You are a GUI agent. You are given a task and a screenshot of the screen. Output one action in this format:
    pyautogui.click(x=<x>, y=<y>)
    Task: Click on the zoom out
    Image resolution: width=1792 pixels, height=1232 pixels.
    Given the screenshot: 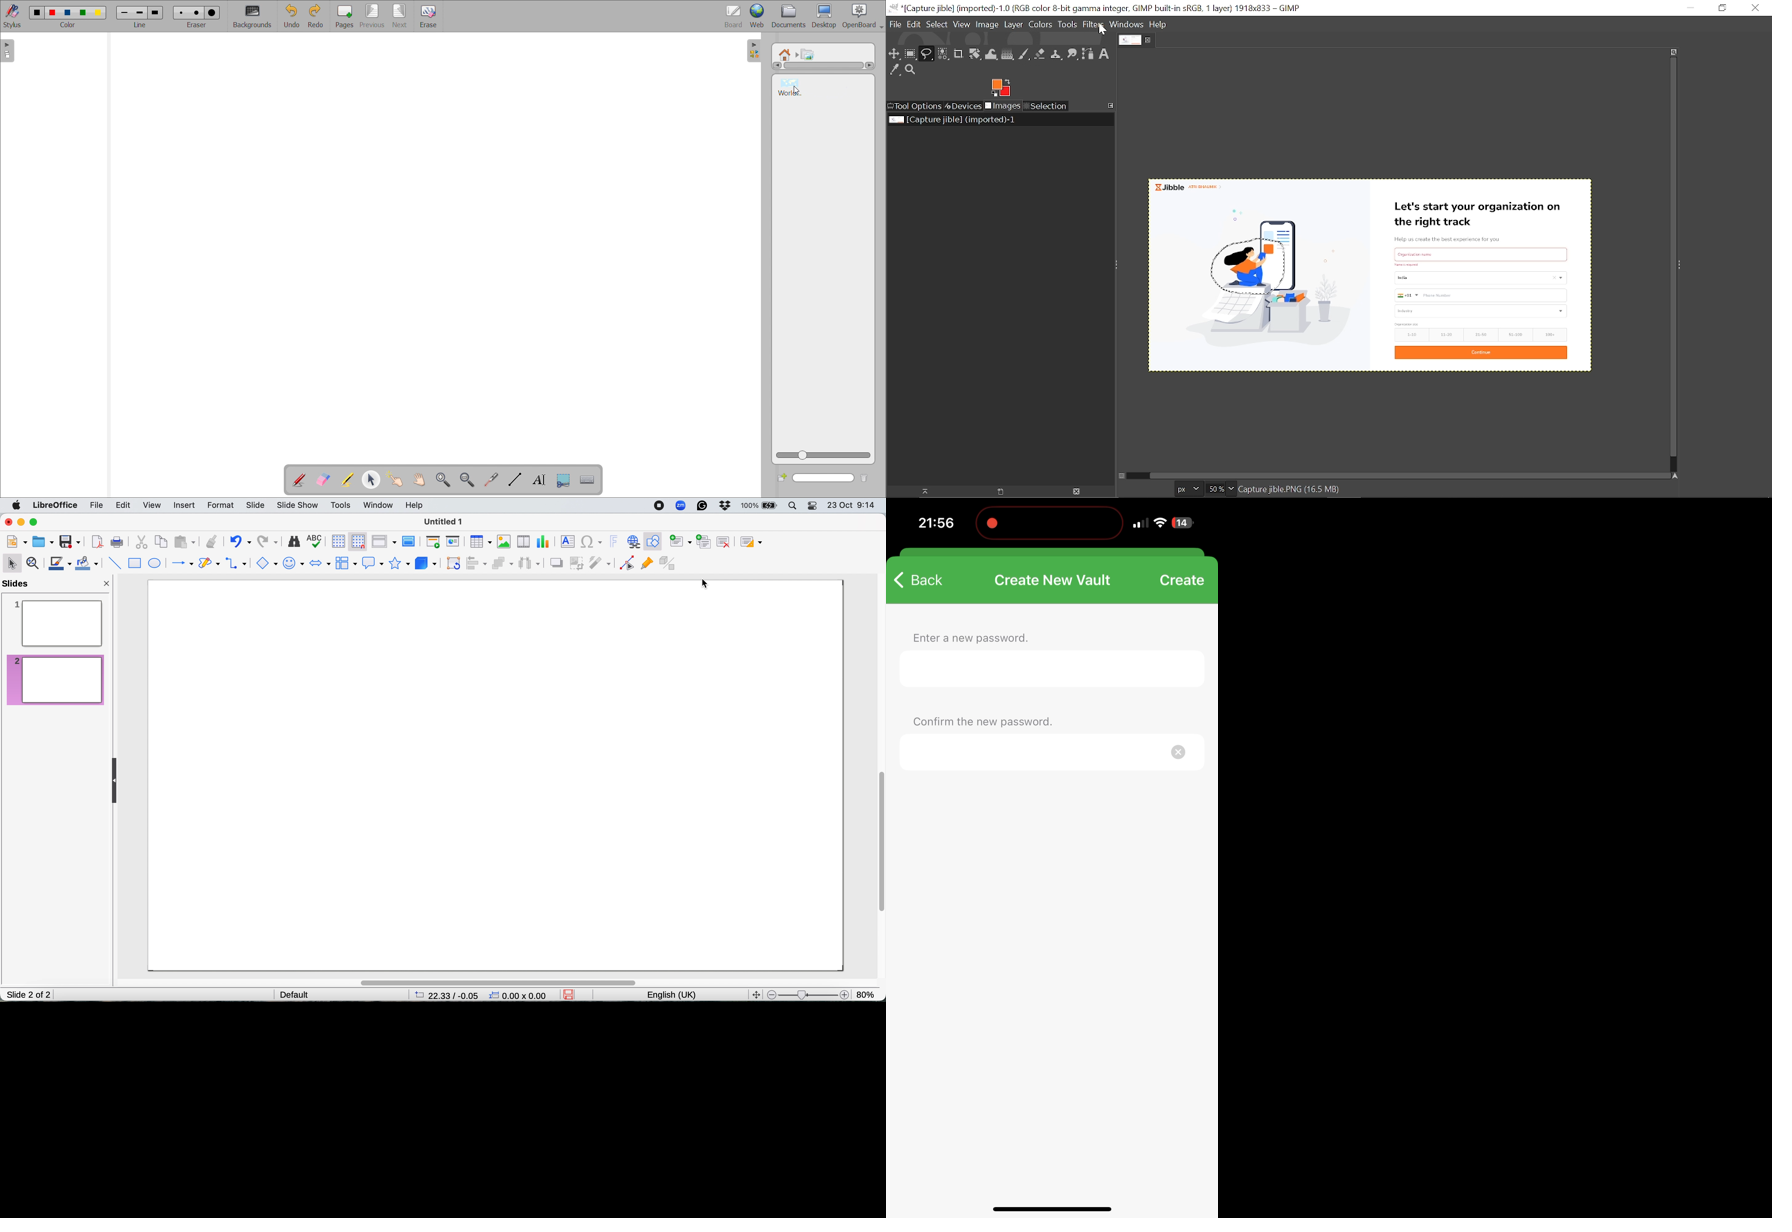 What is the action you would take?
    pyautogui.click(x=467, y=480)
    